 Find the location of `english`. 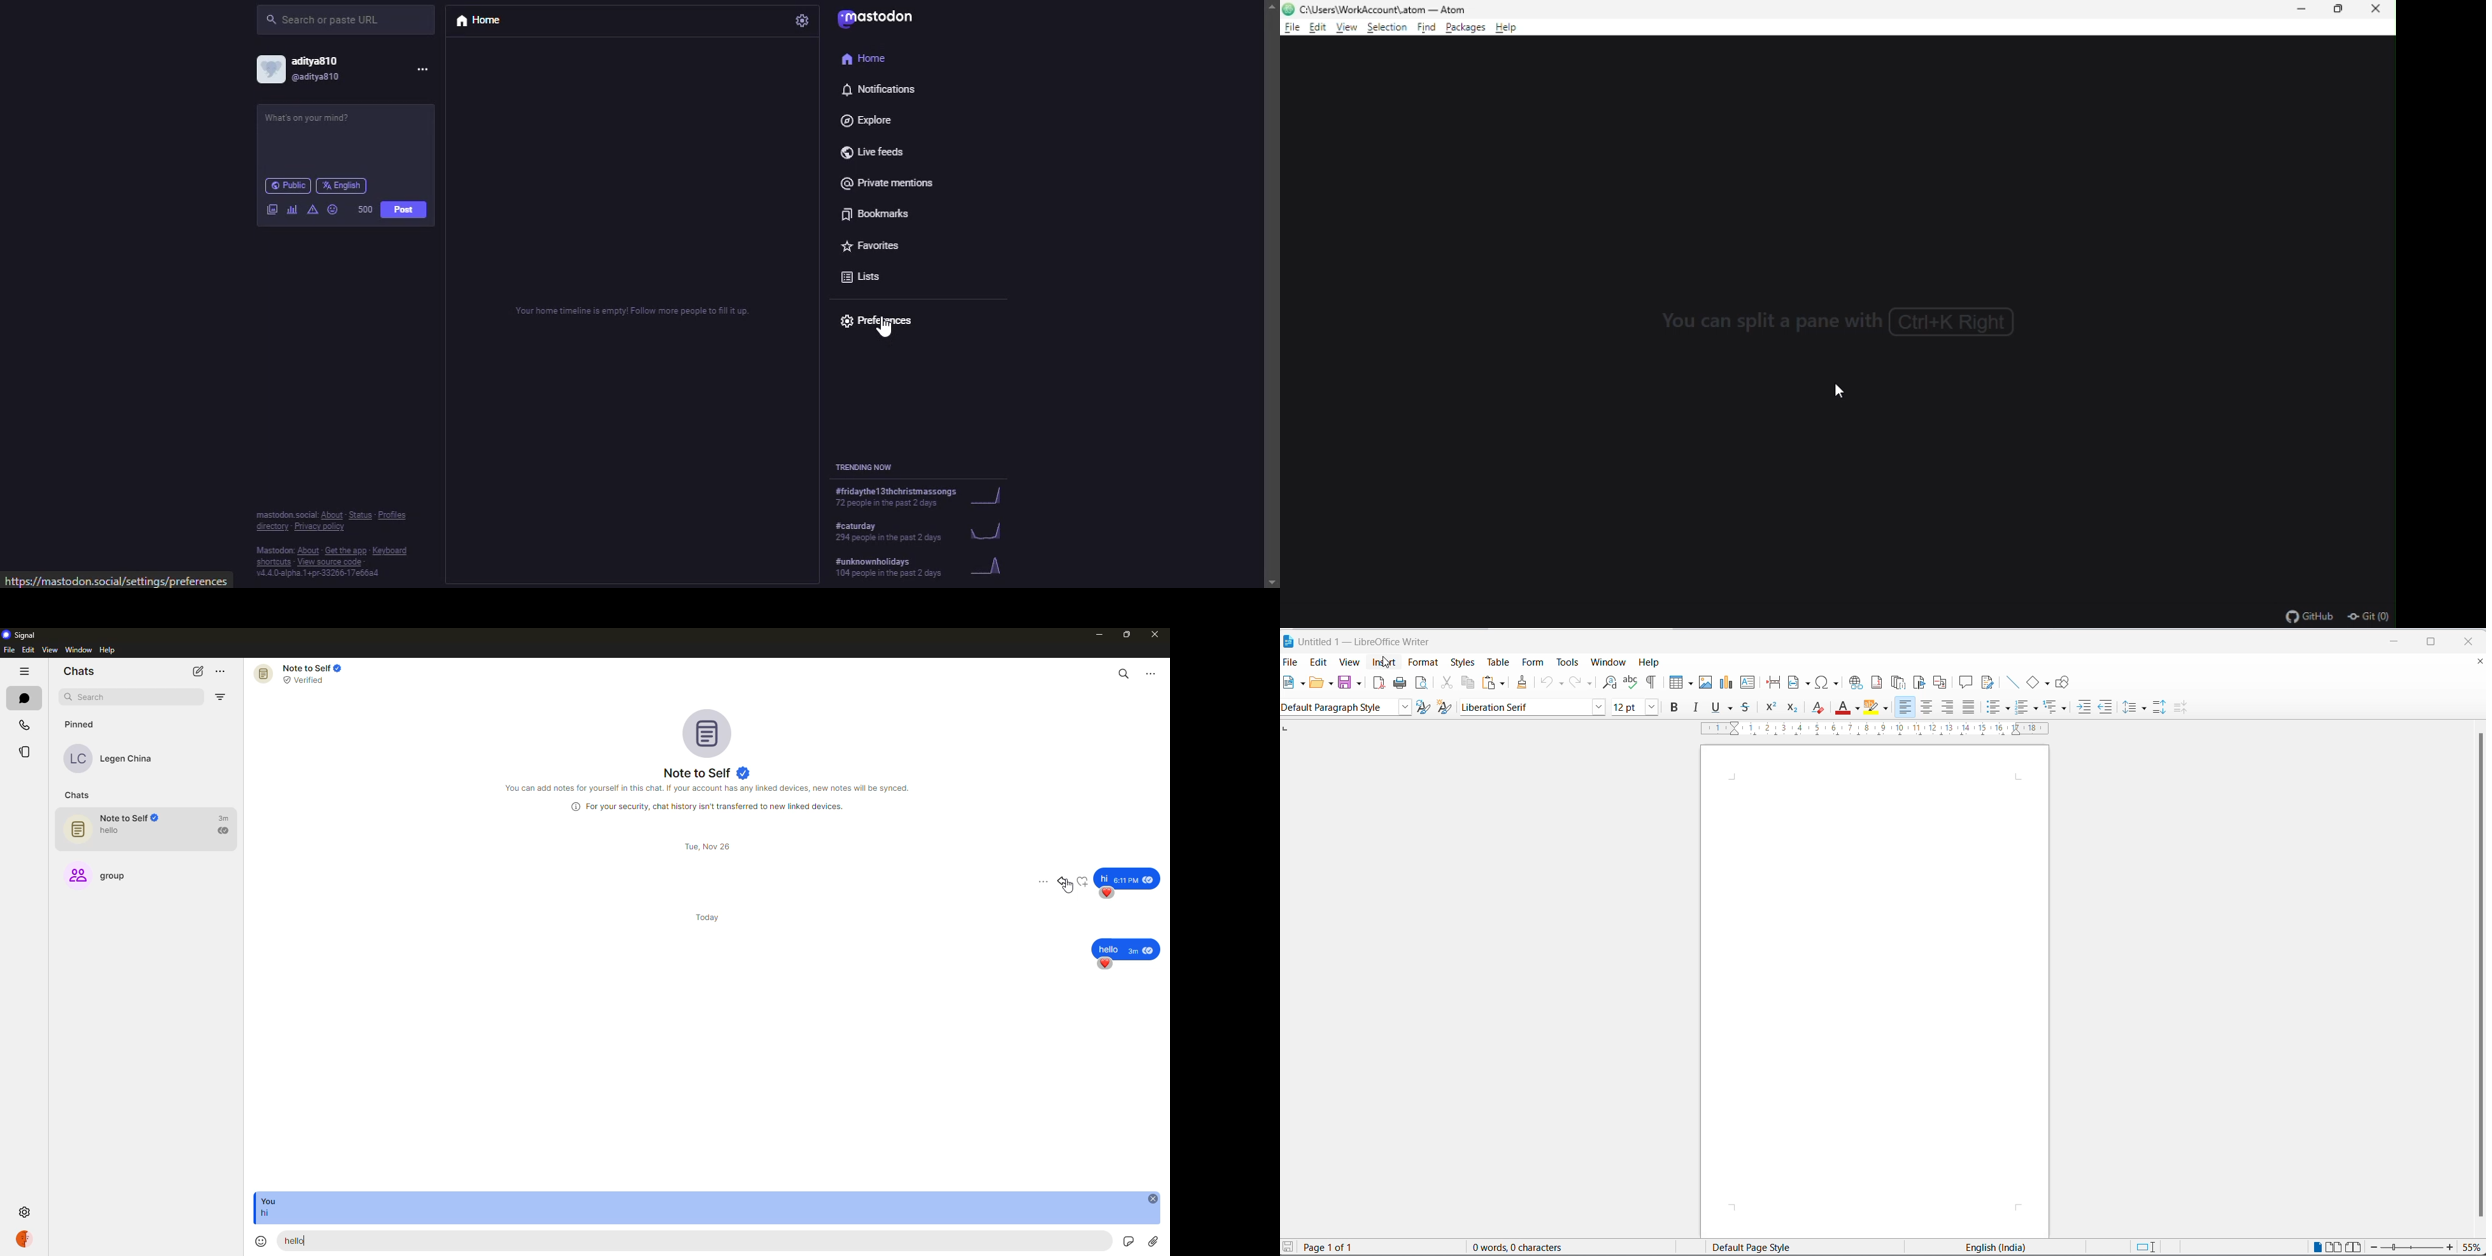

english is located at coordinates (344, 185).